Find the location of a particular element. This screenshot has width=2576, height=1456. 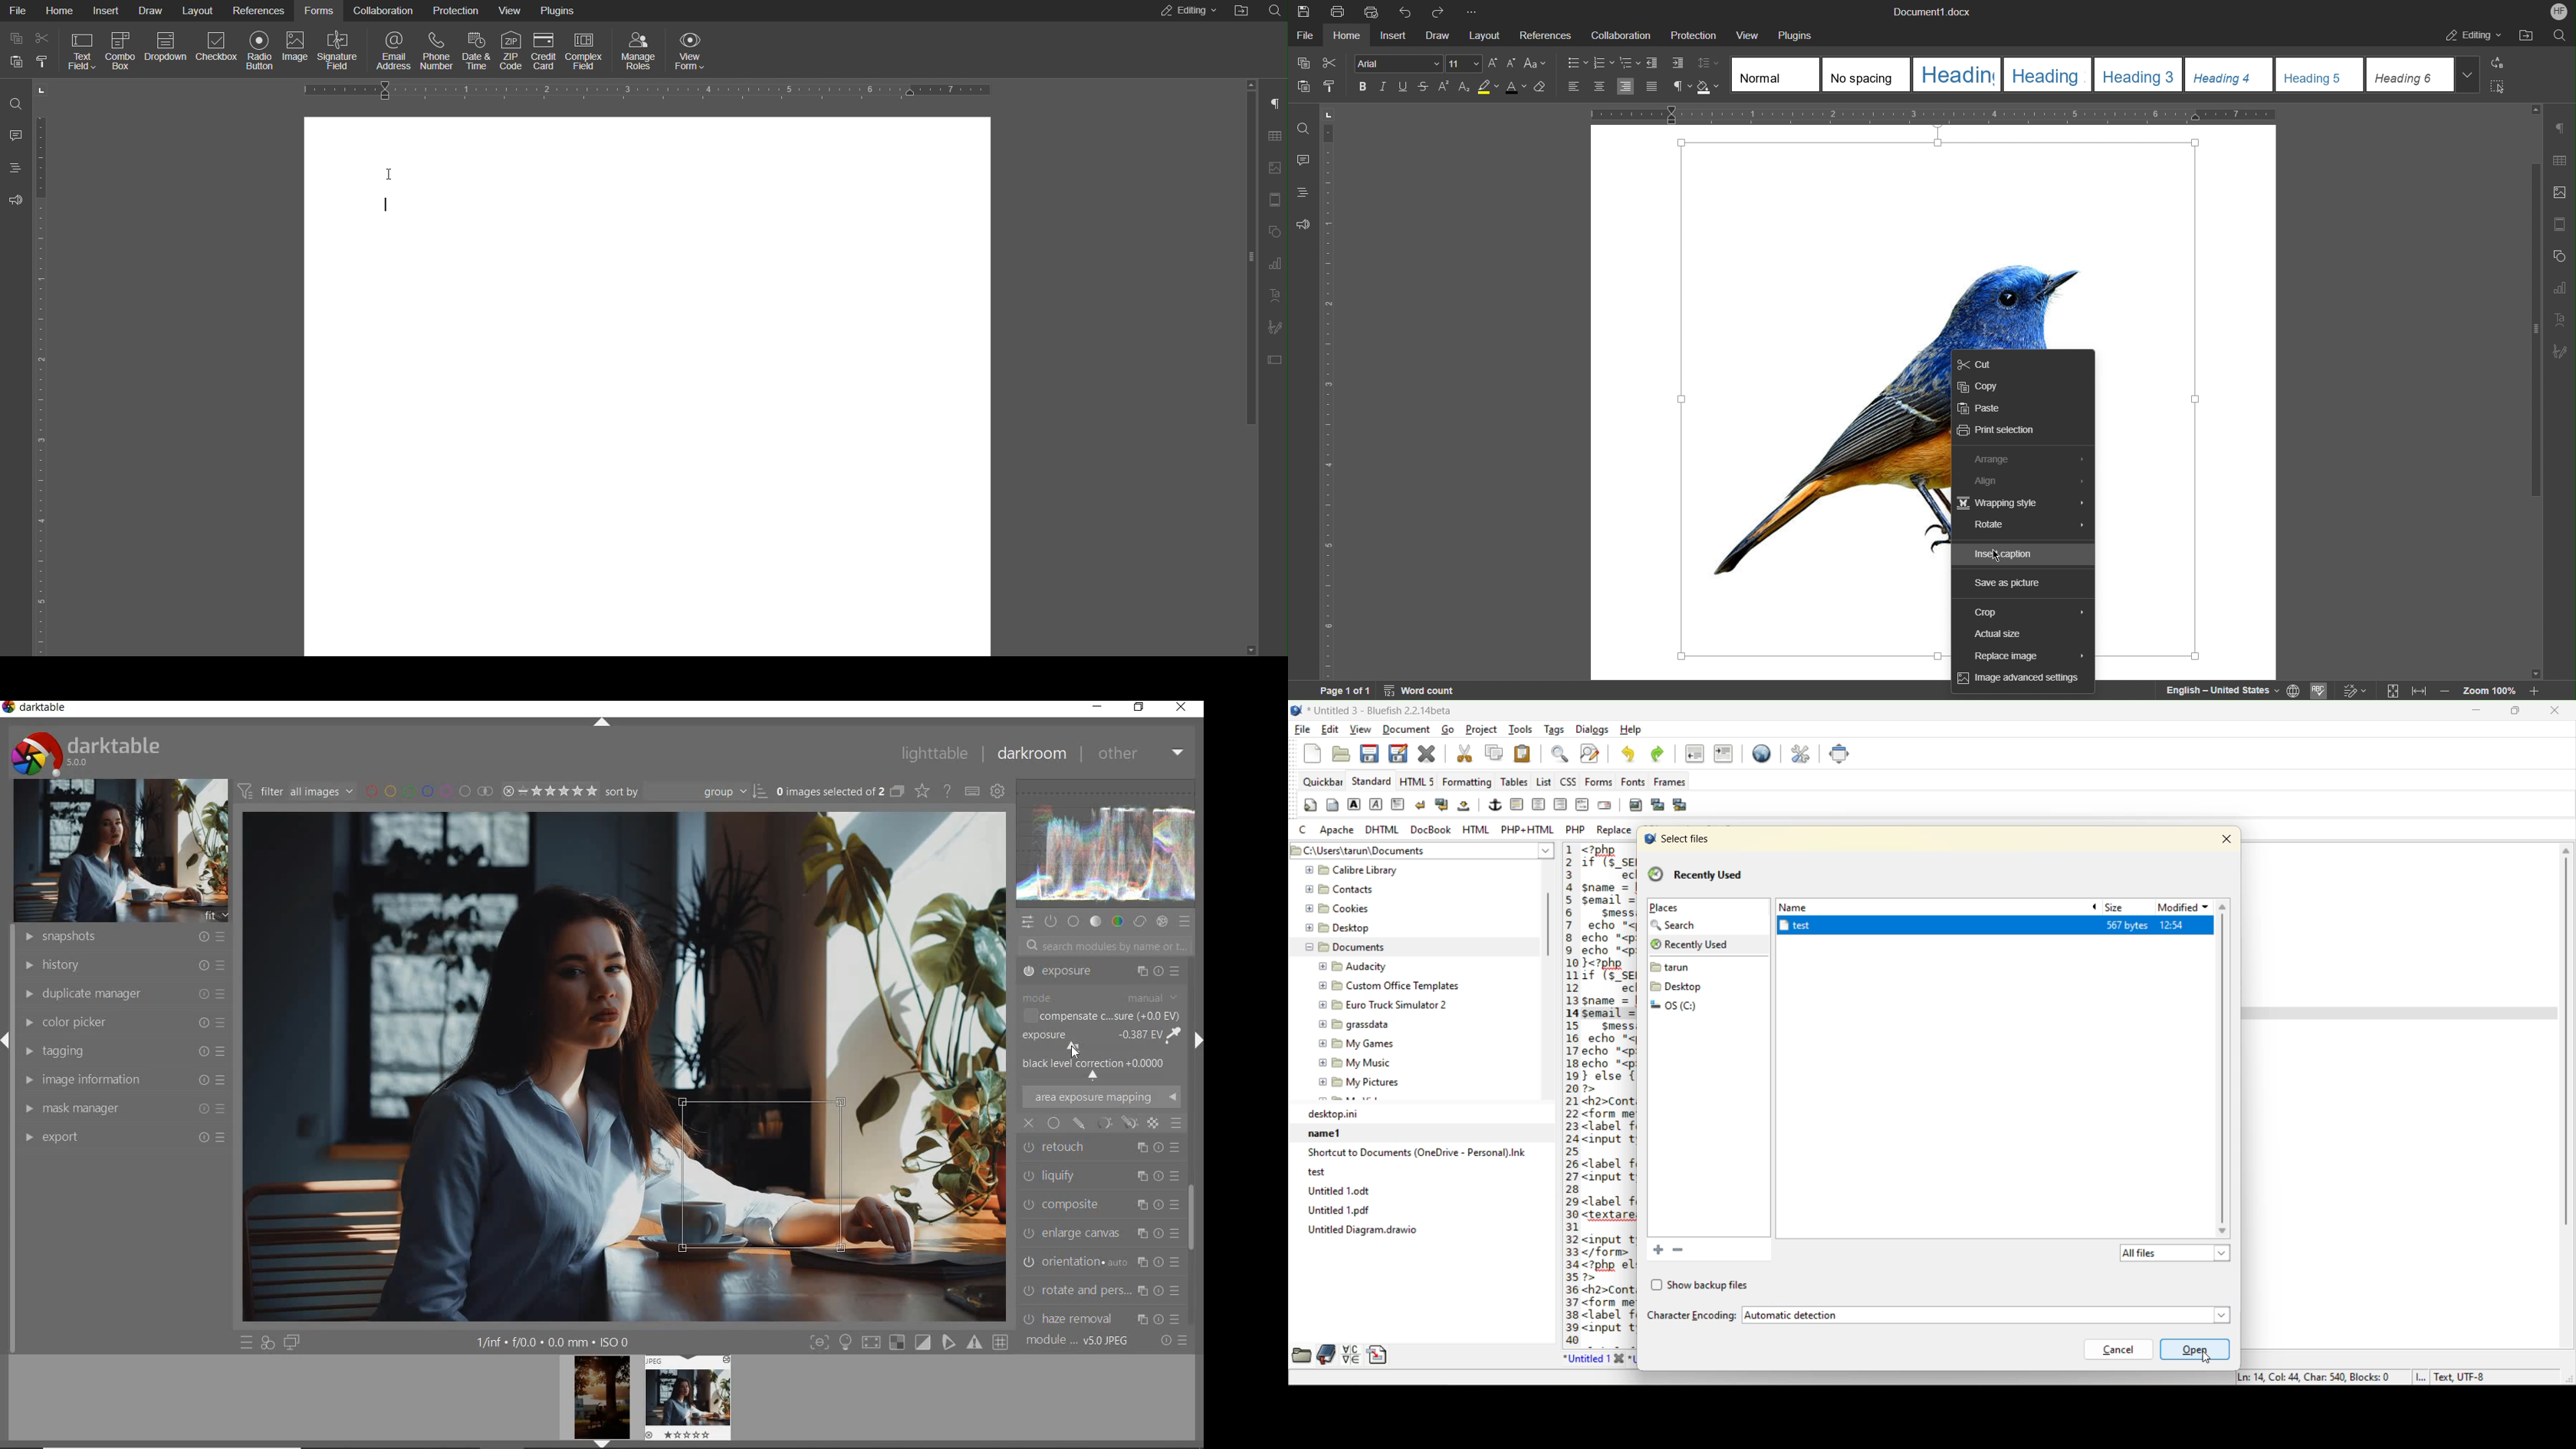

QUICK ACCESS FOR APPLYING ANY OF YOUR STYLES is located at coordinates (268, 1343).